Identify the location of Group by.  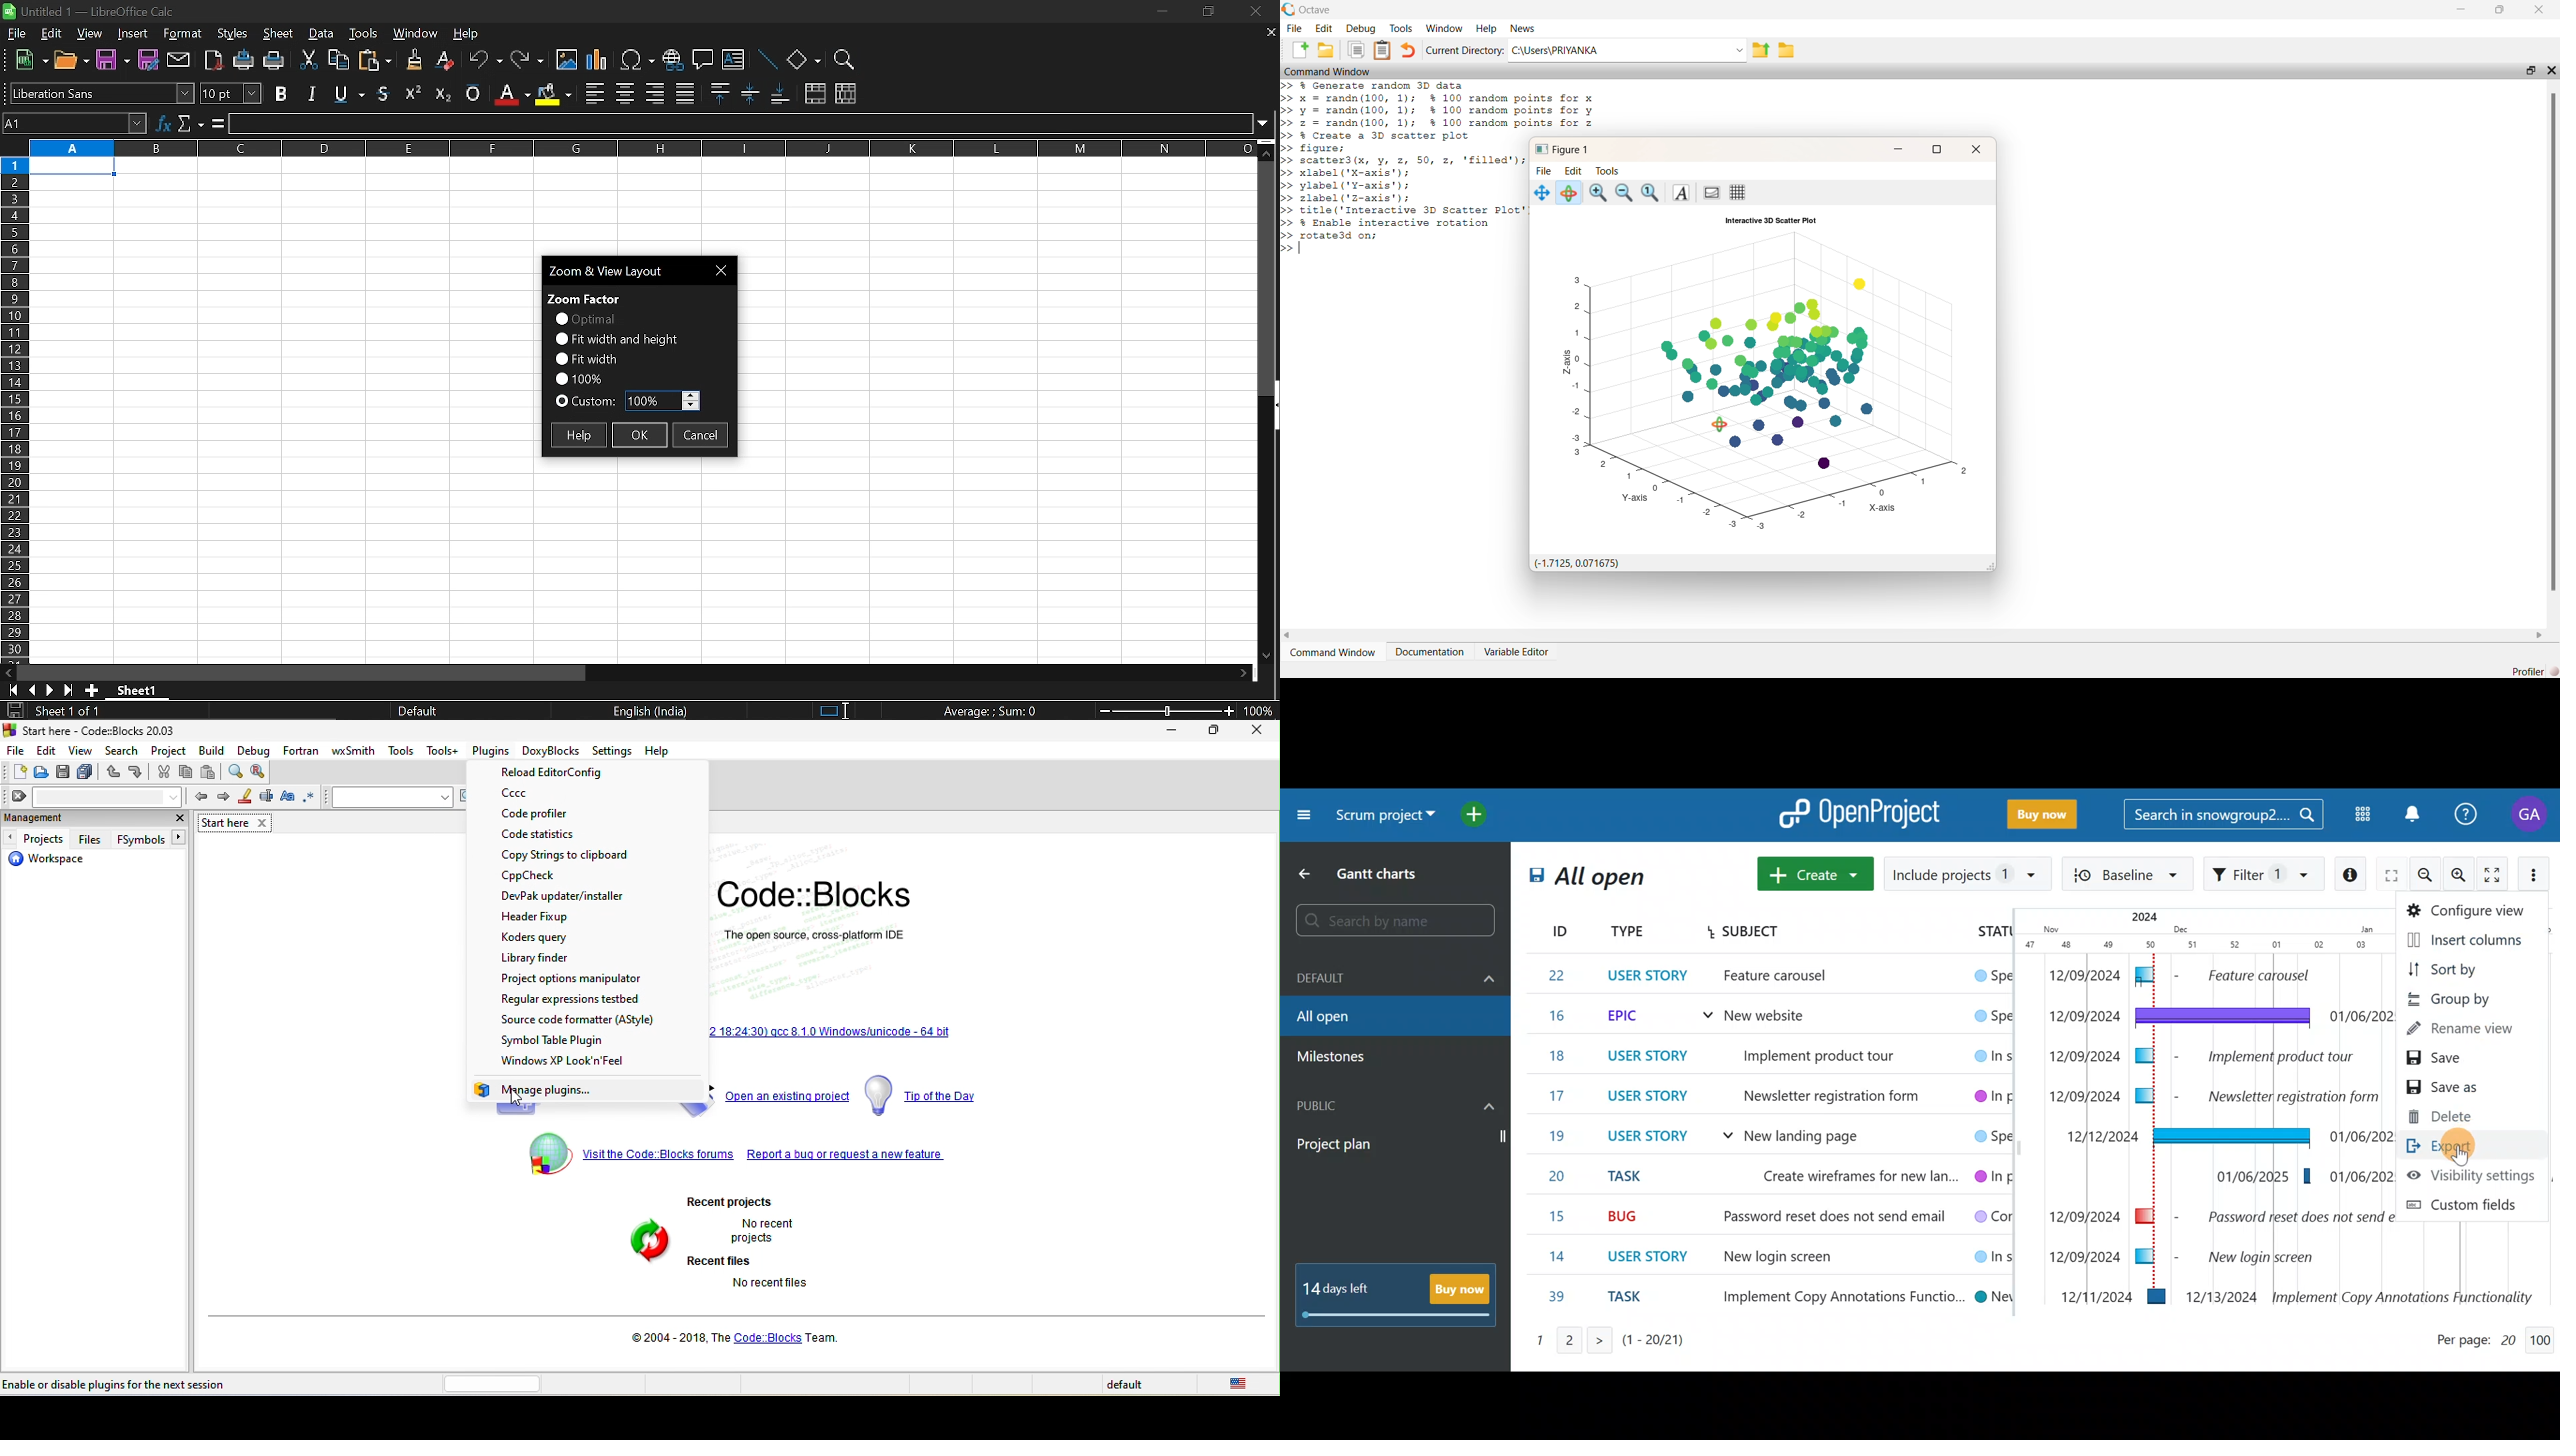
(2453, 1000).